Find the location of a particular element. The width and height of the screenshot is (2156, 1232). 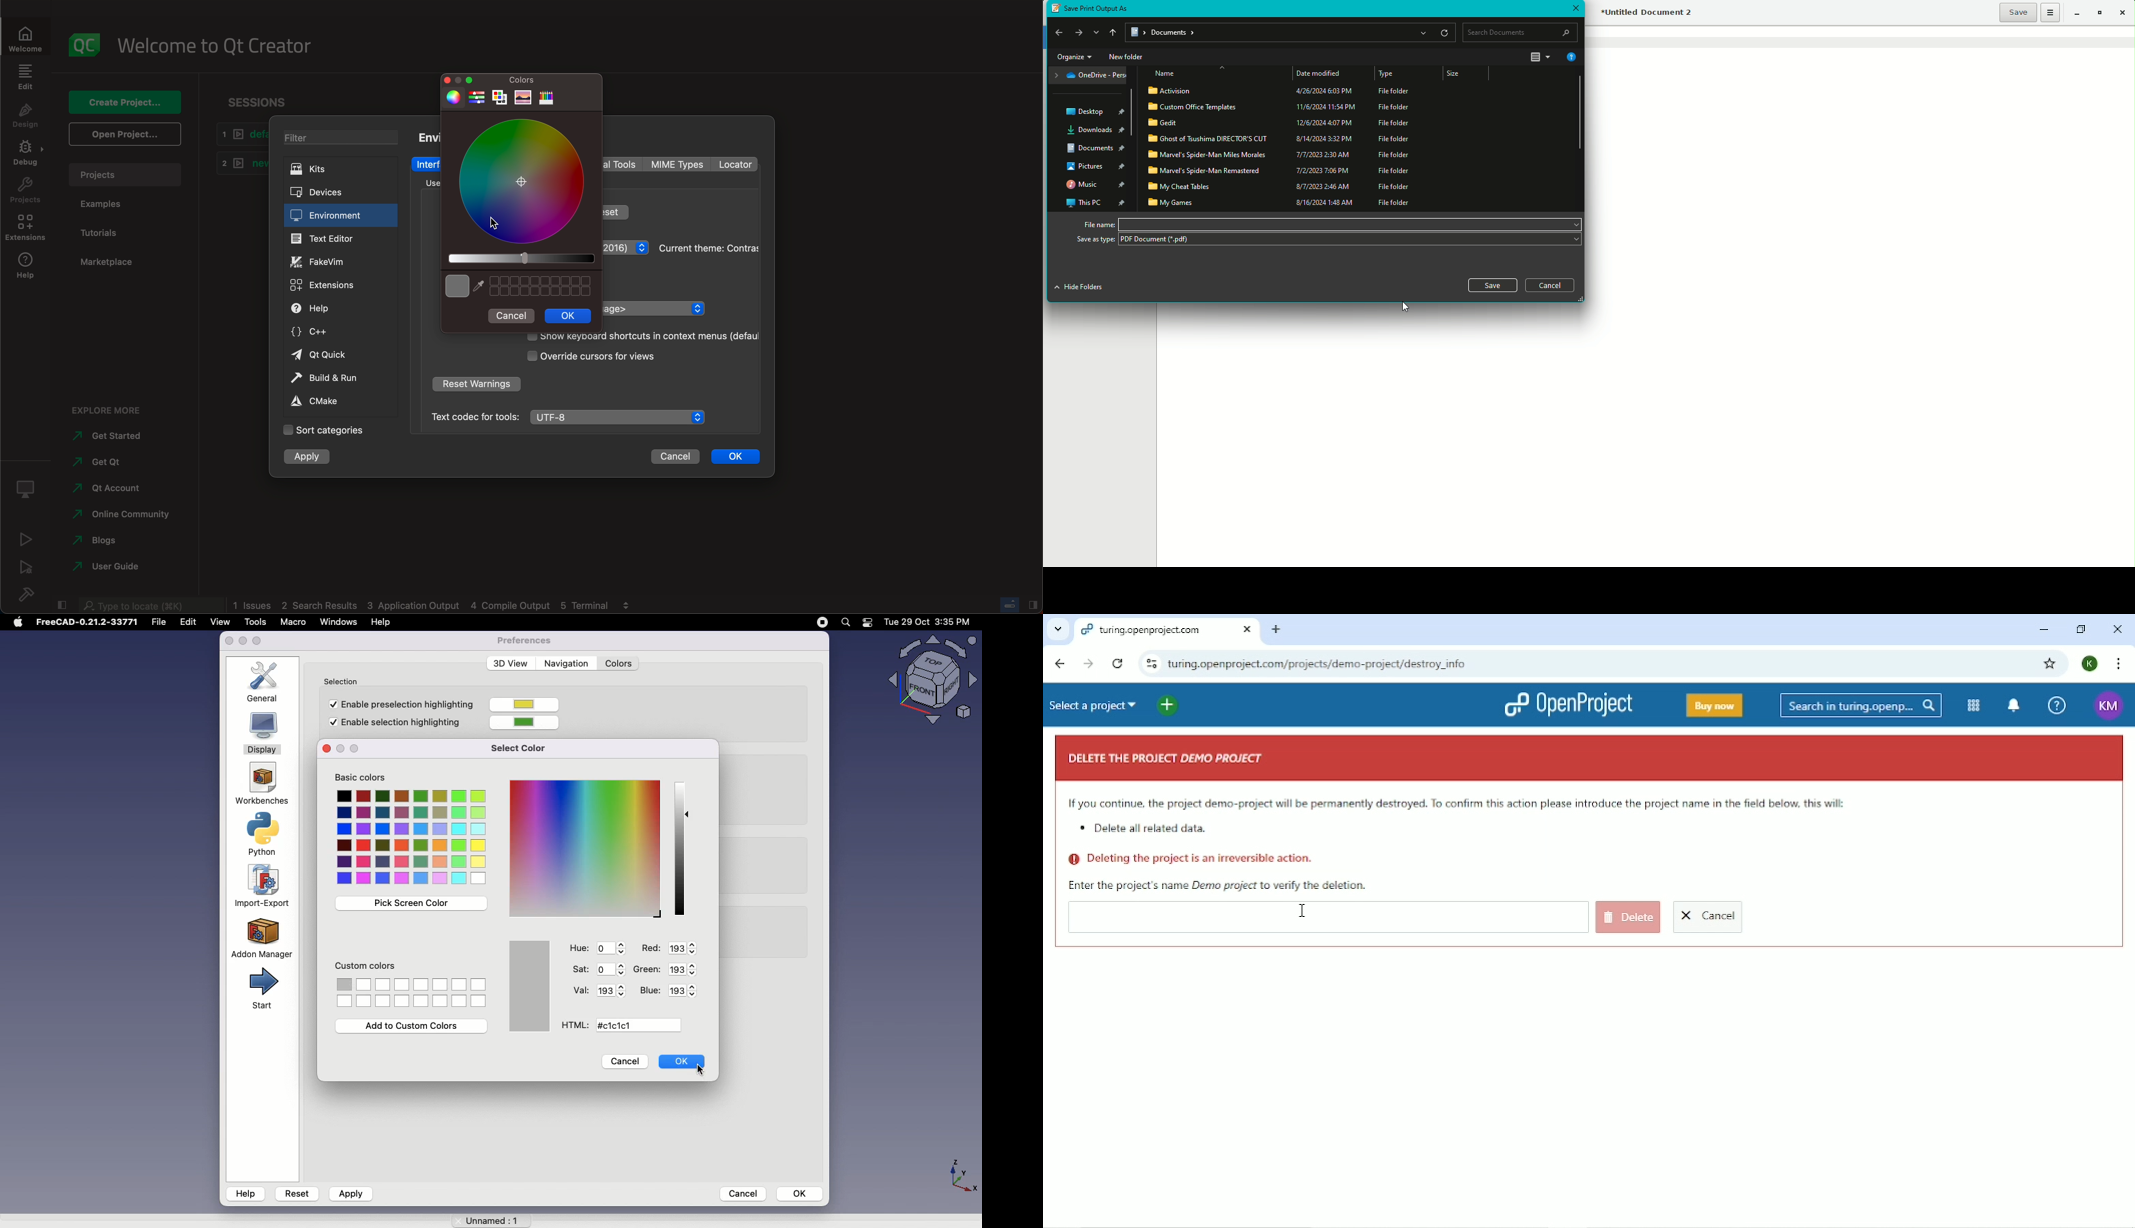

color is located at coordinates (526, 705).